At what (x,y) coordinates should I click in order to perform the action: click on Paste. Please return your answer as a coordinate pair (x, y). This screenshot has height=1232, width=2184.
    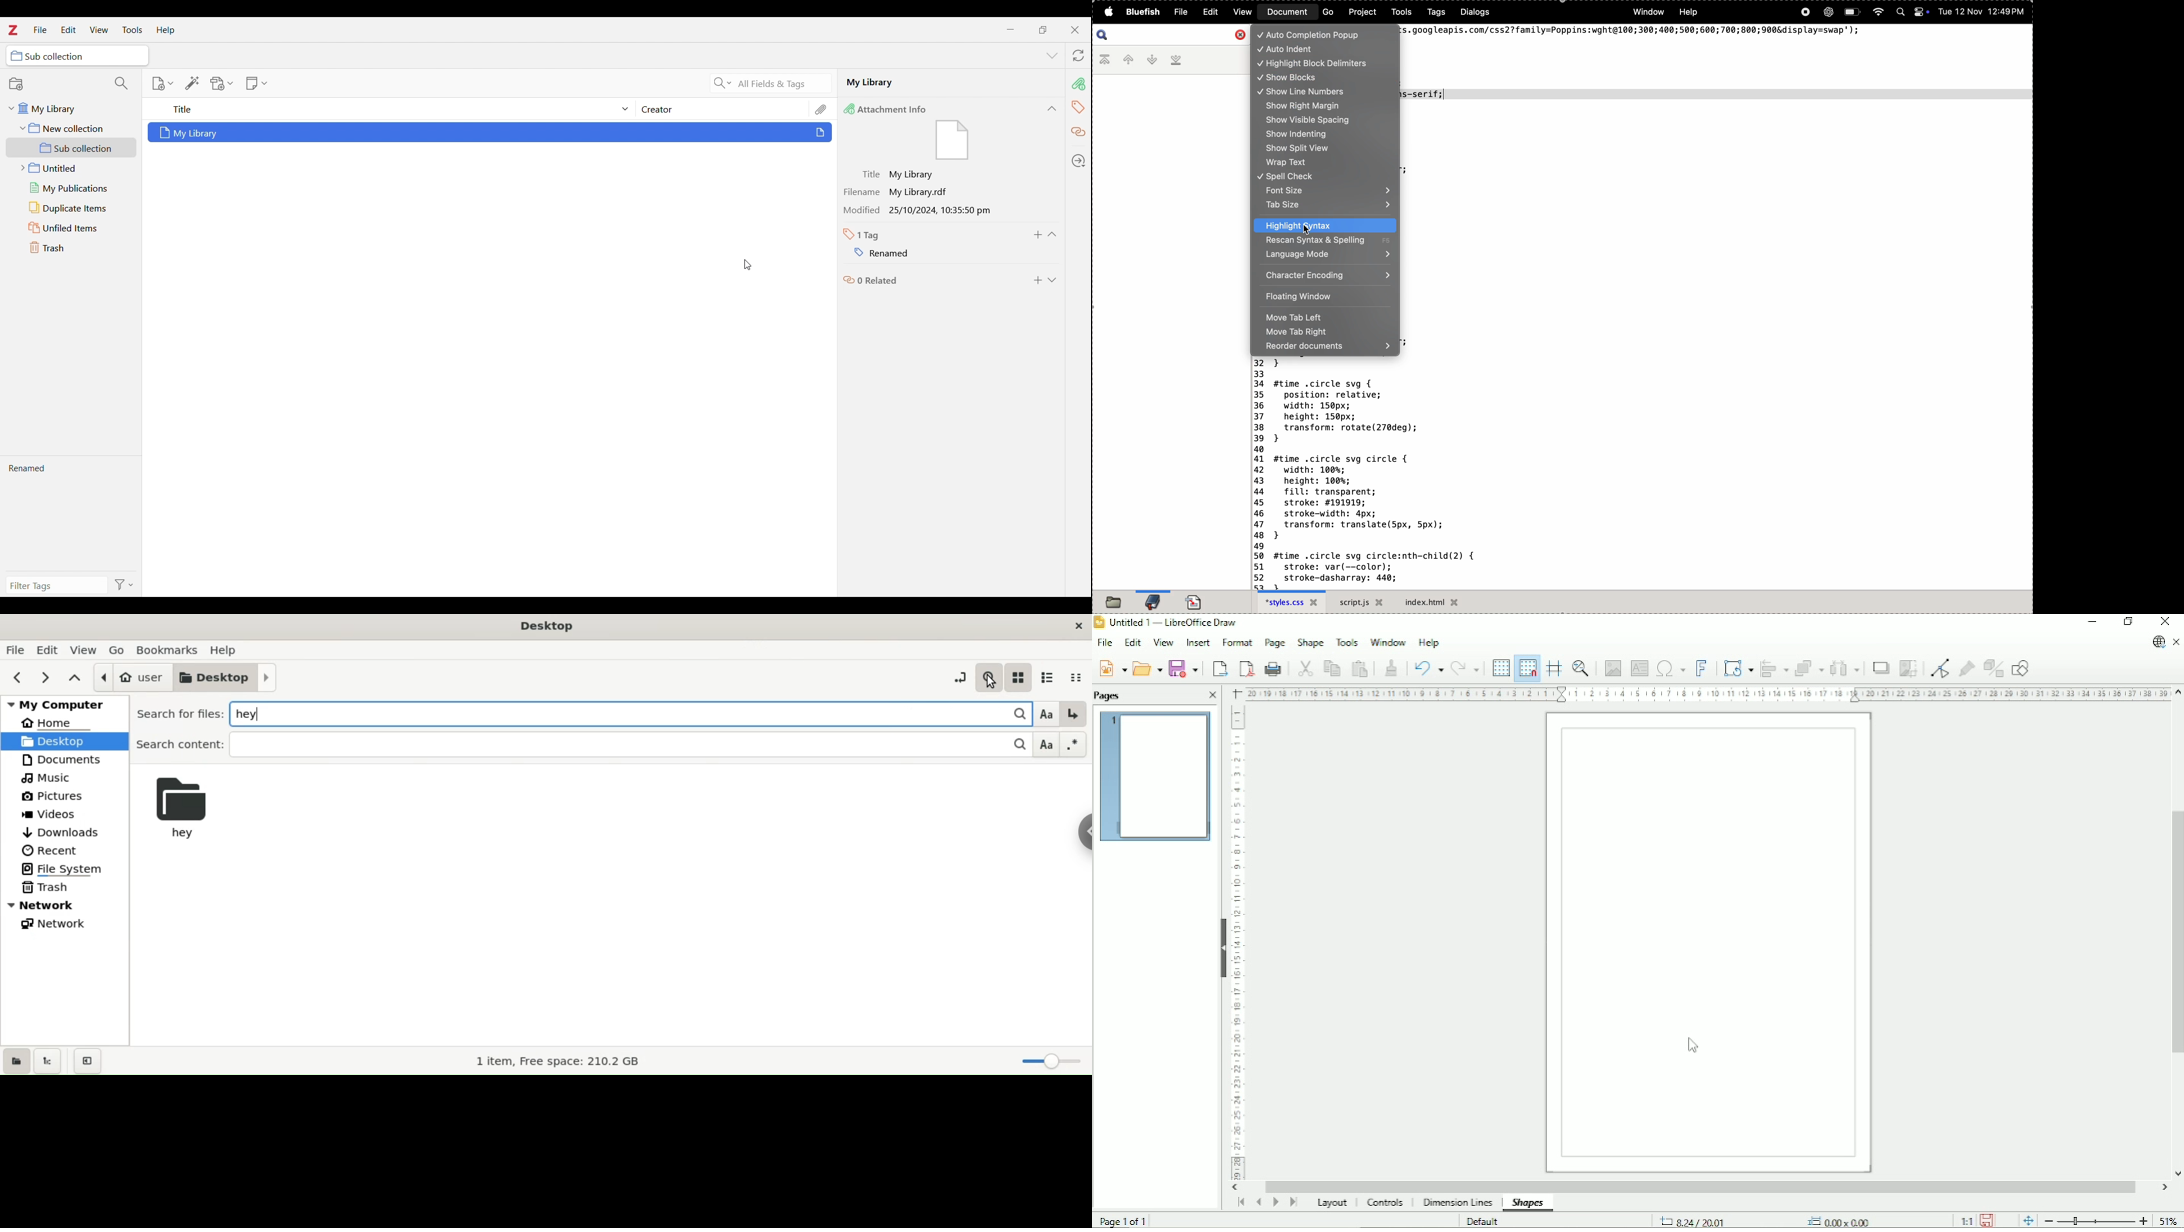
    Looking at the image, I should click on (1360, 668).